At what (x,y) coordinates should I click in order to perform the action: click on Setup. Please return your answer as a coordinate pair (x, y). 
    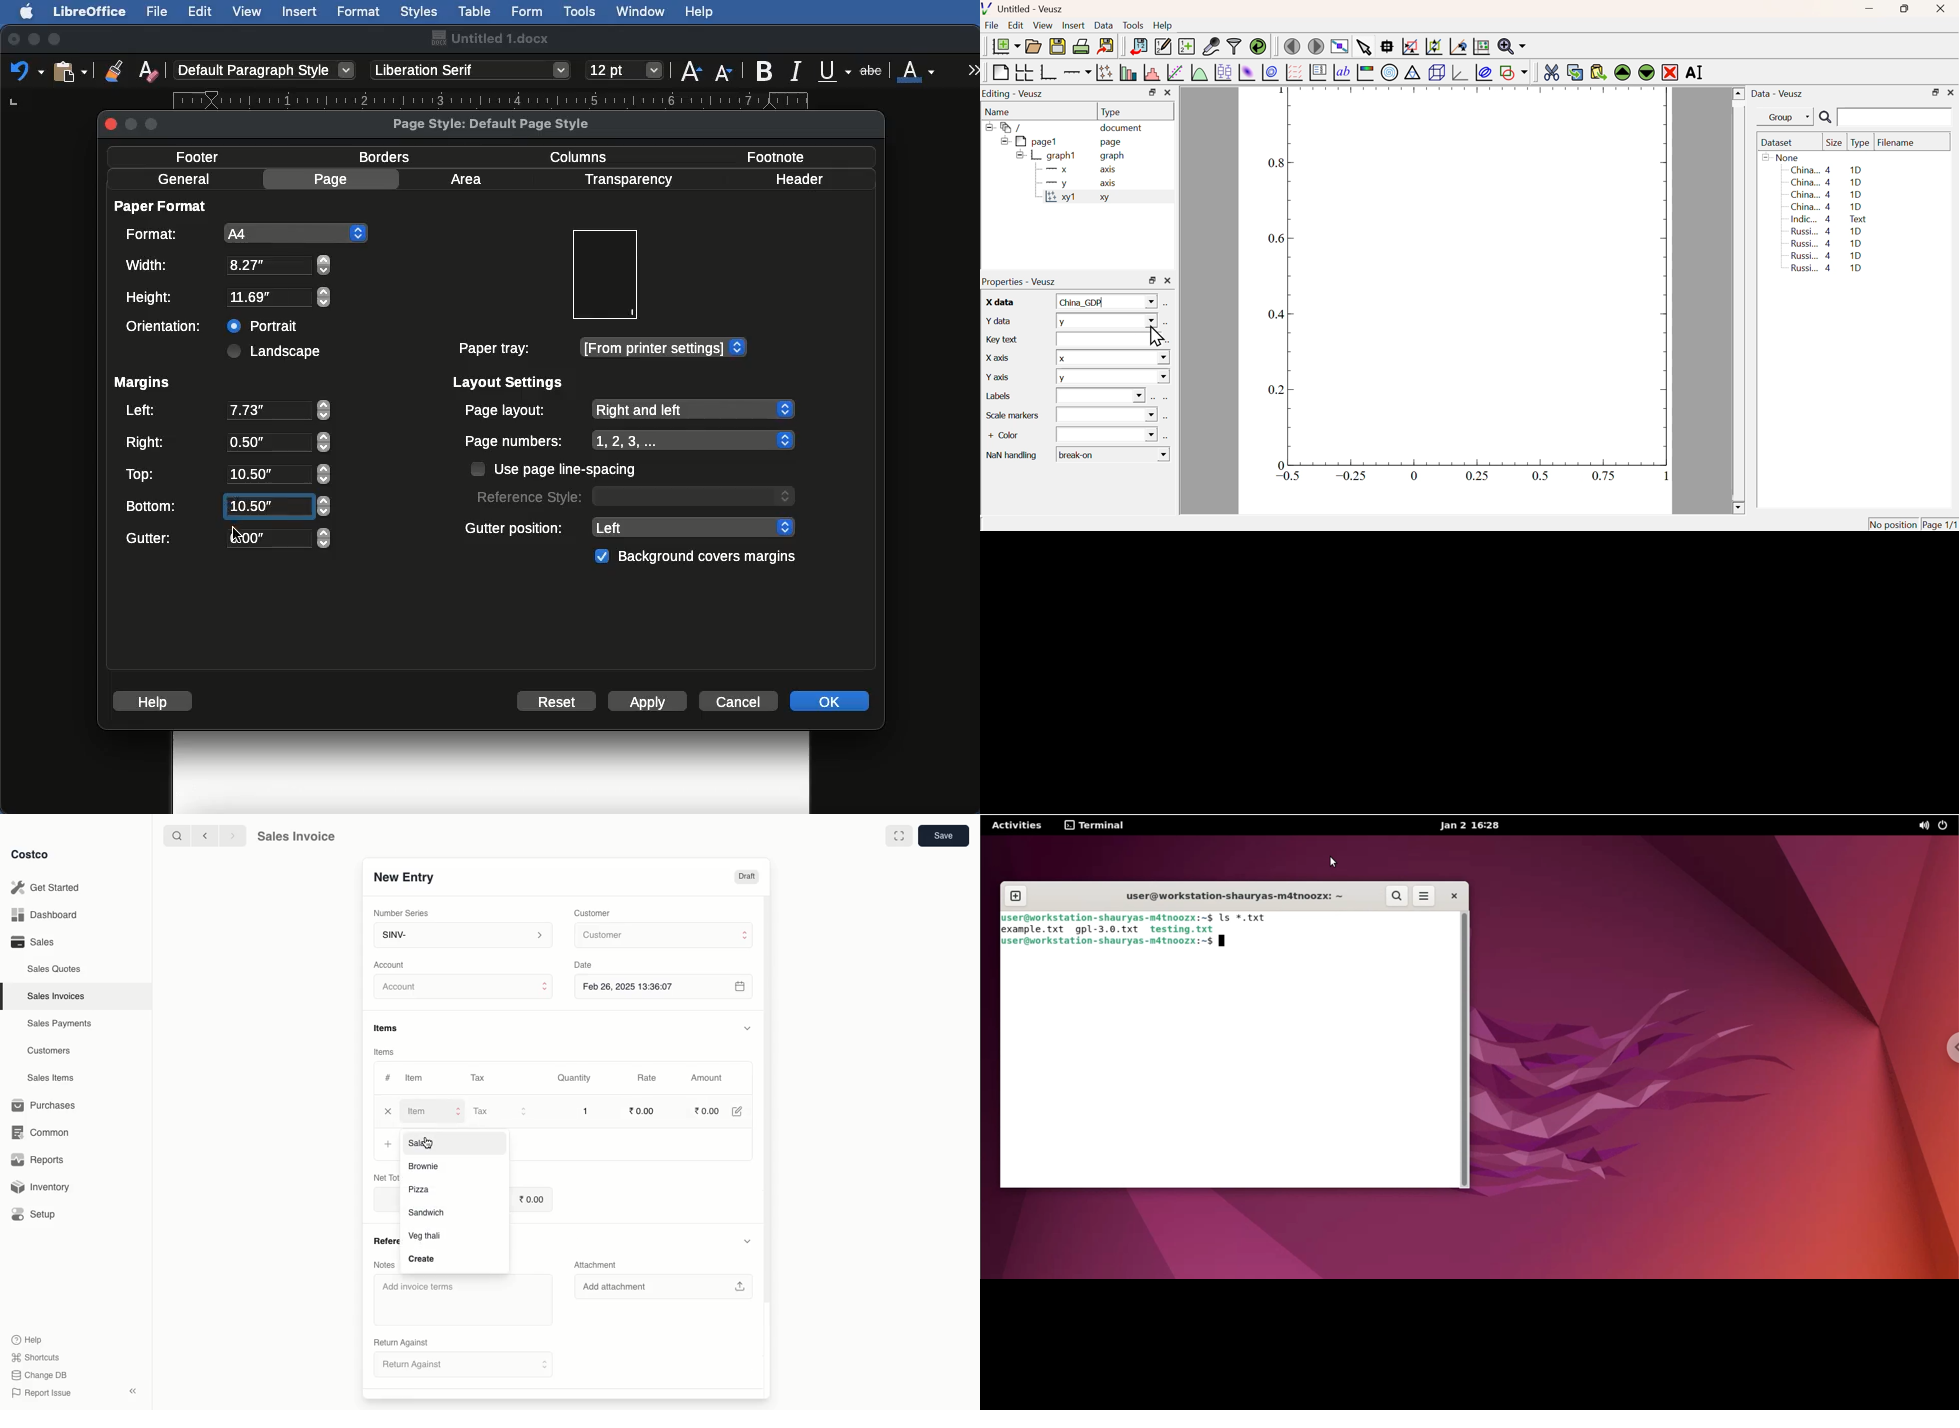
    Looking at the image, I should click on (39, 1214).